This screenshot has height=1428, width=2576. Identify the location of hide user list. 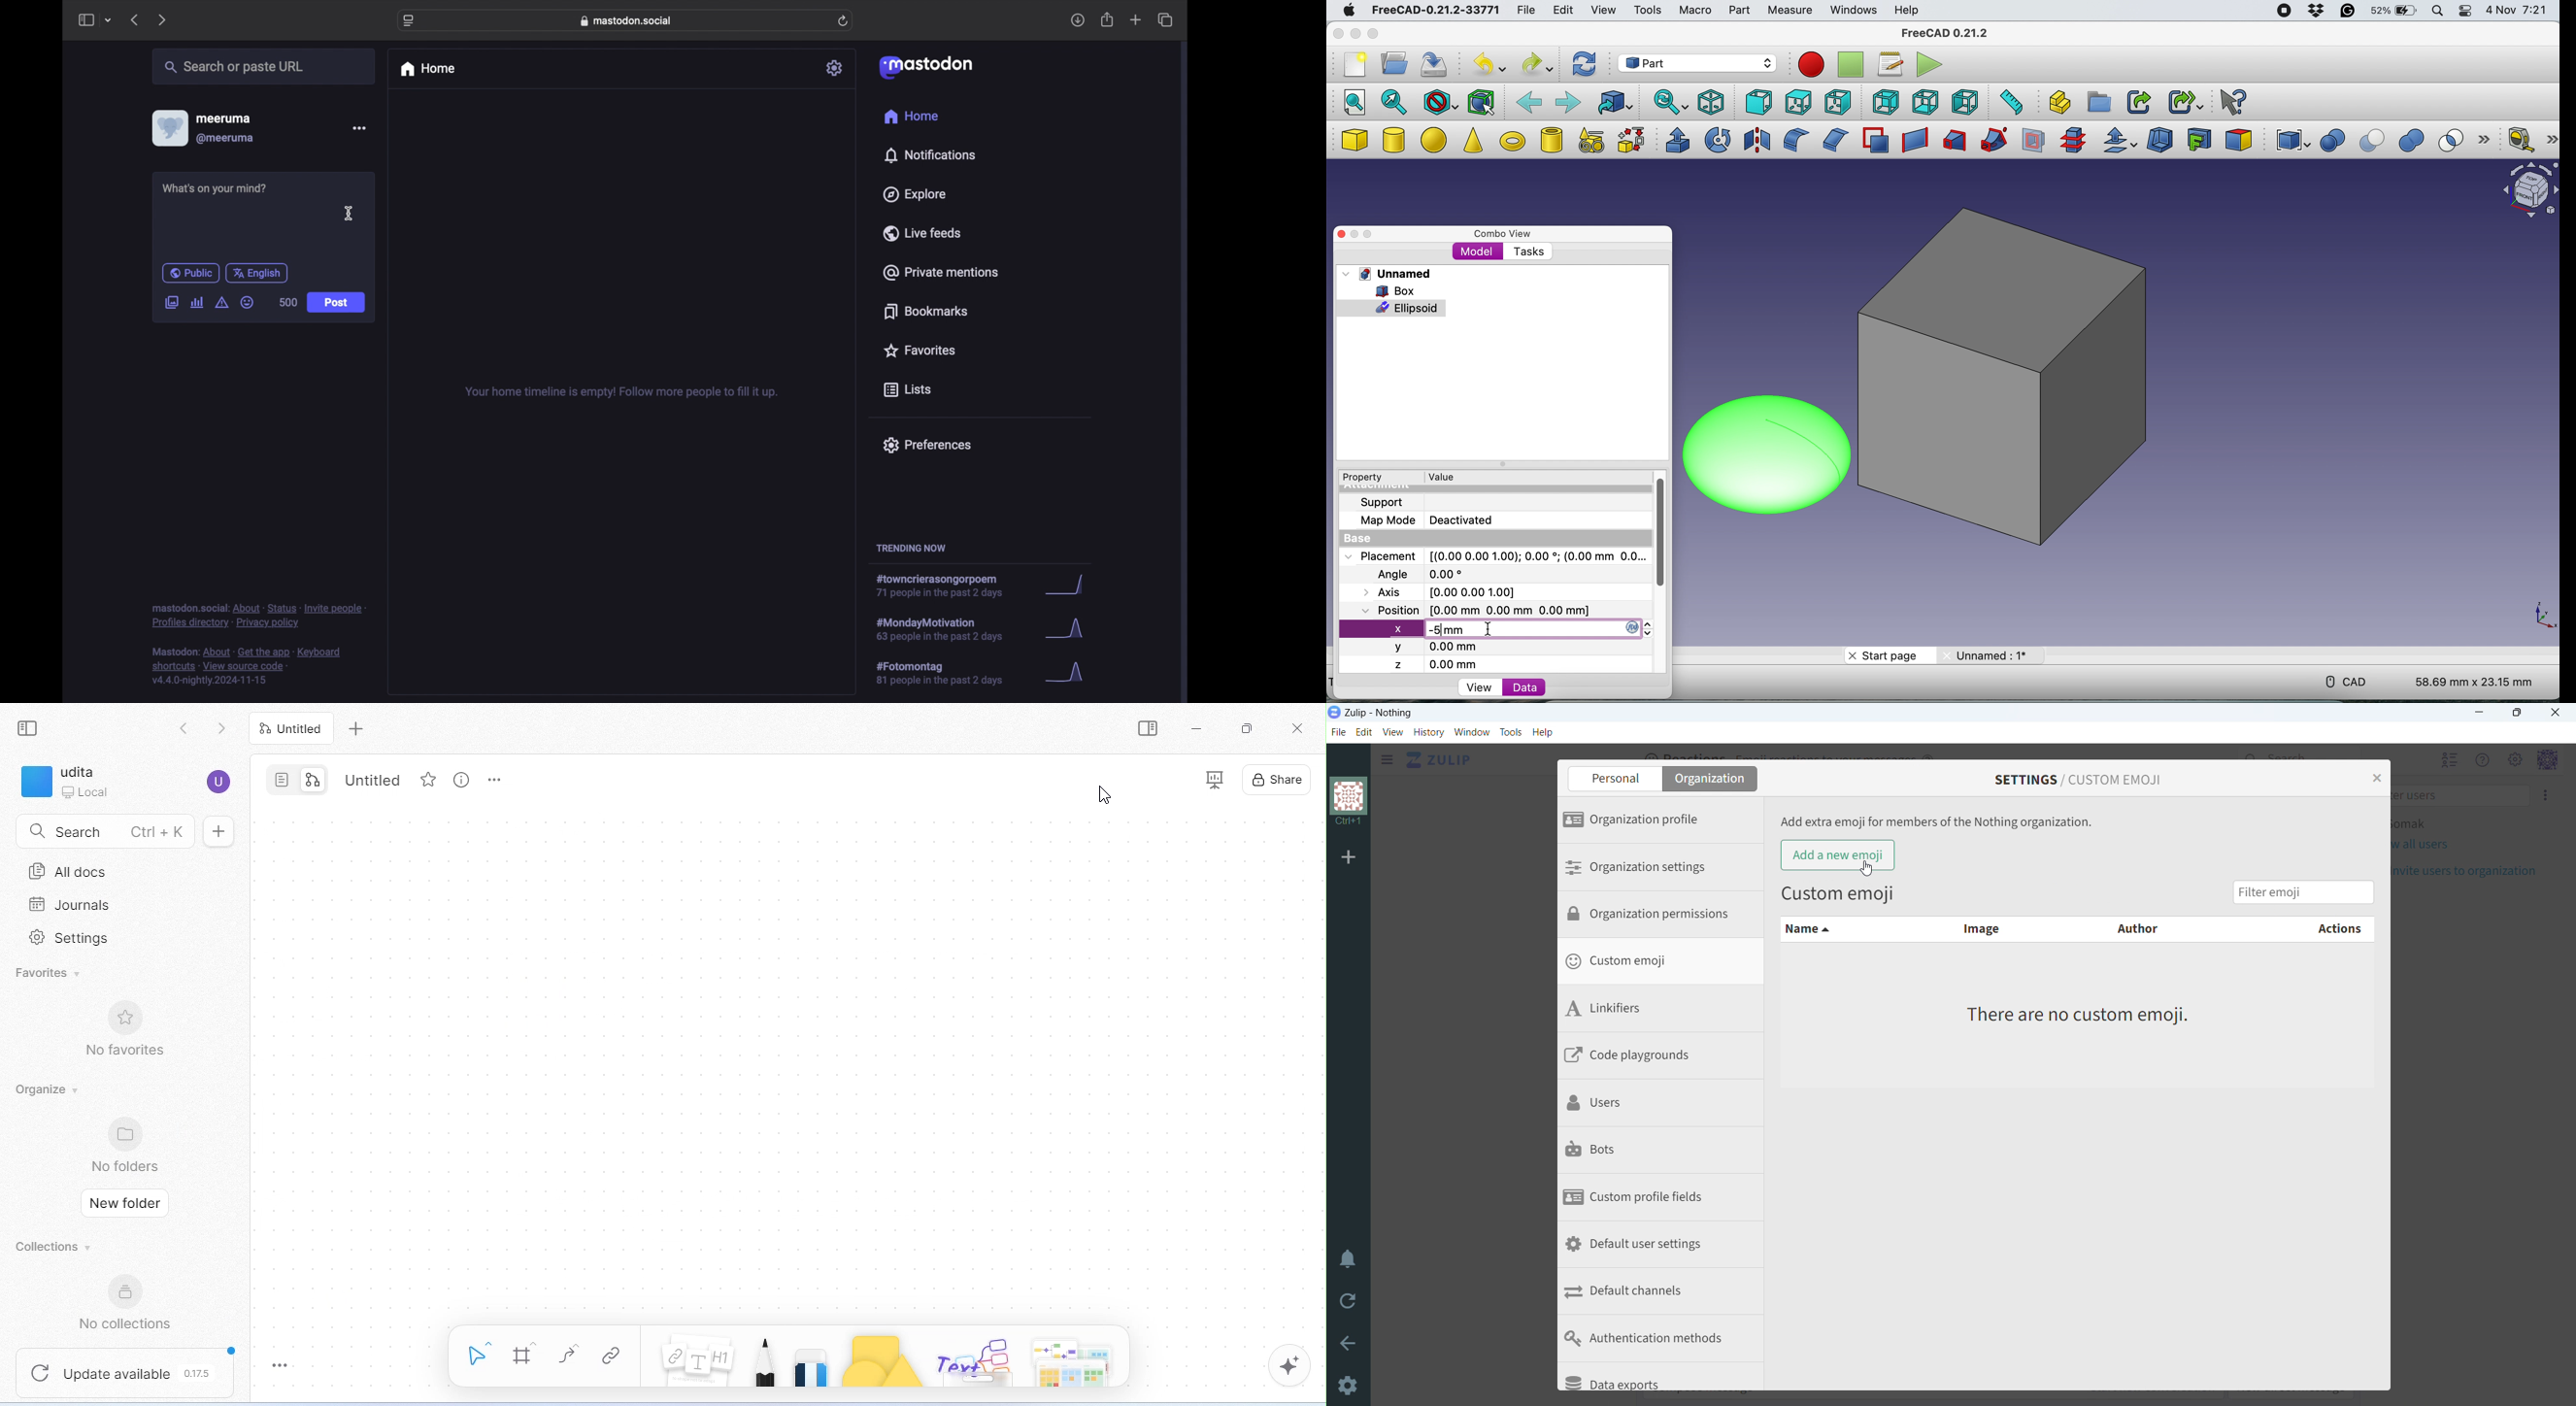
(2449, 759).